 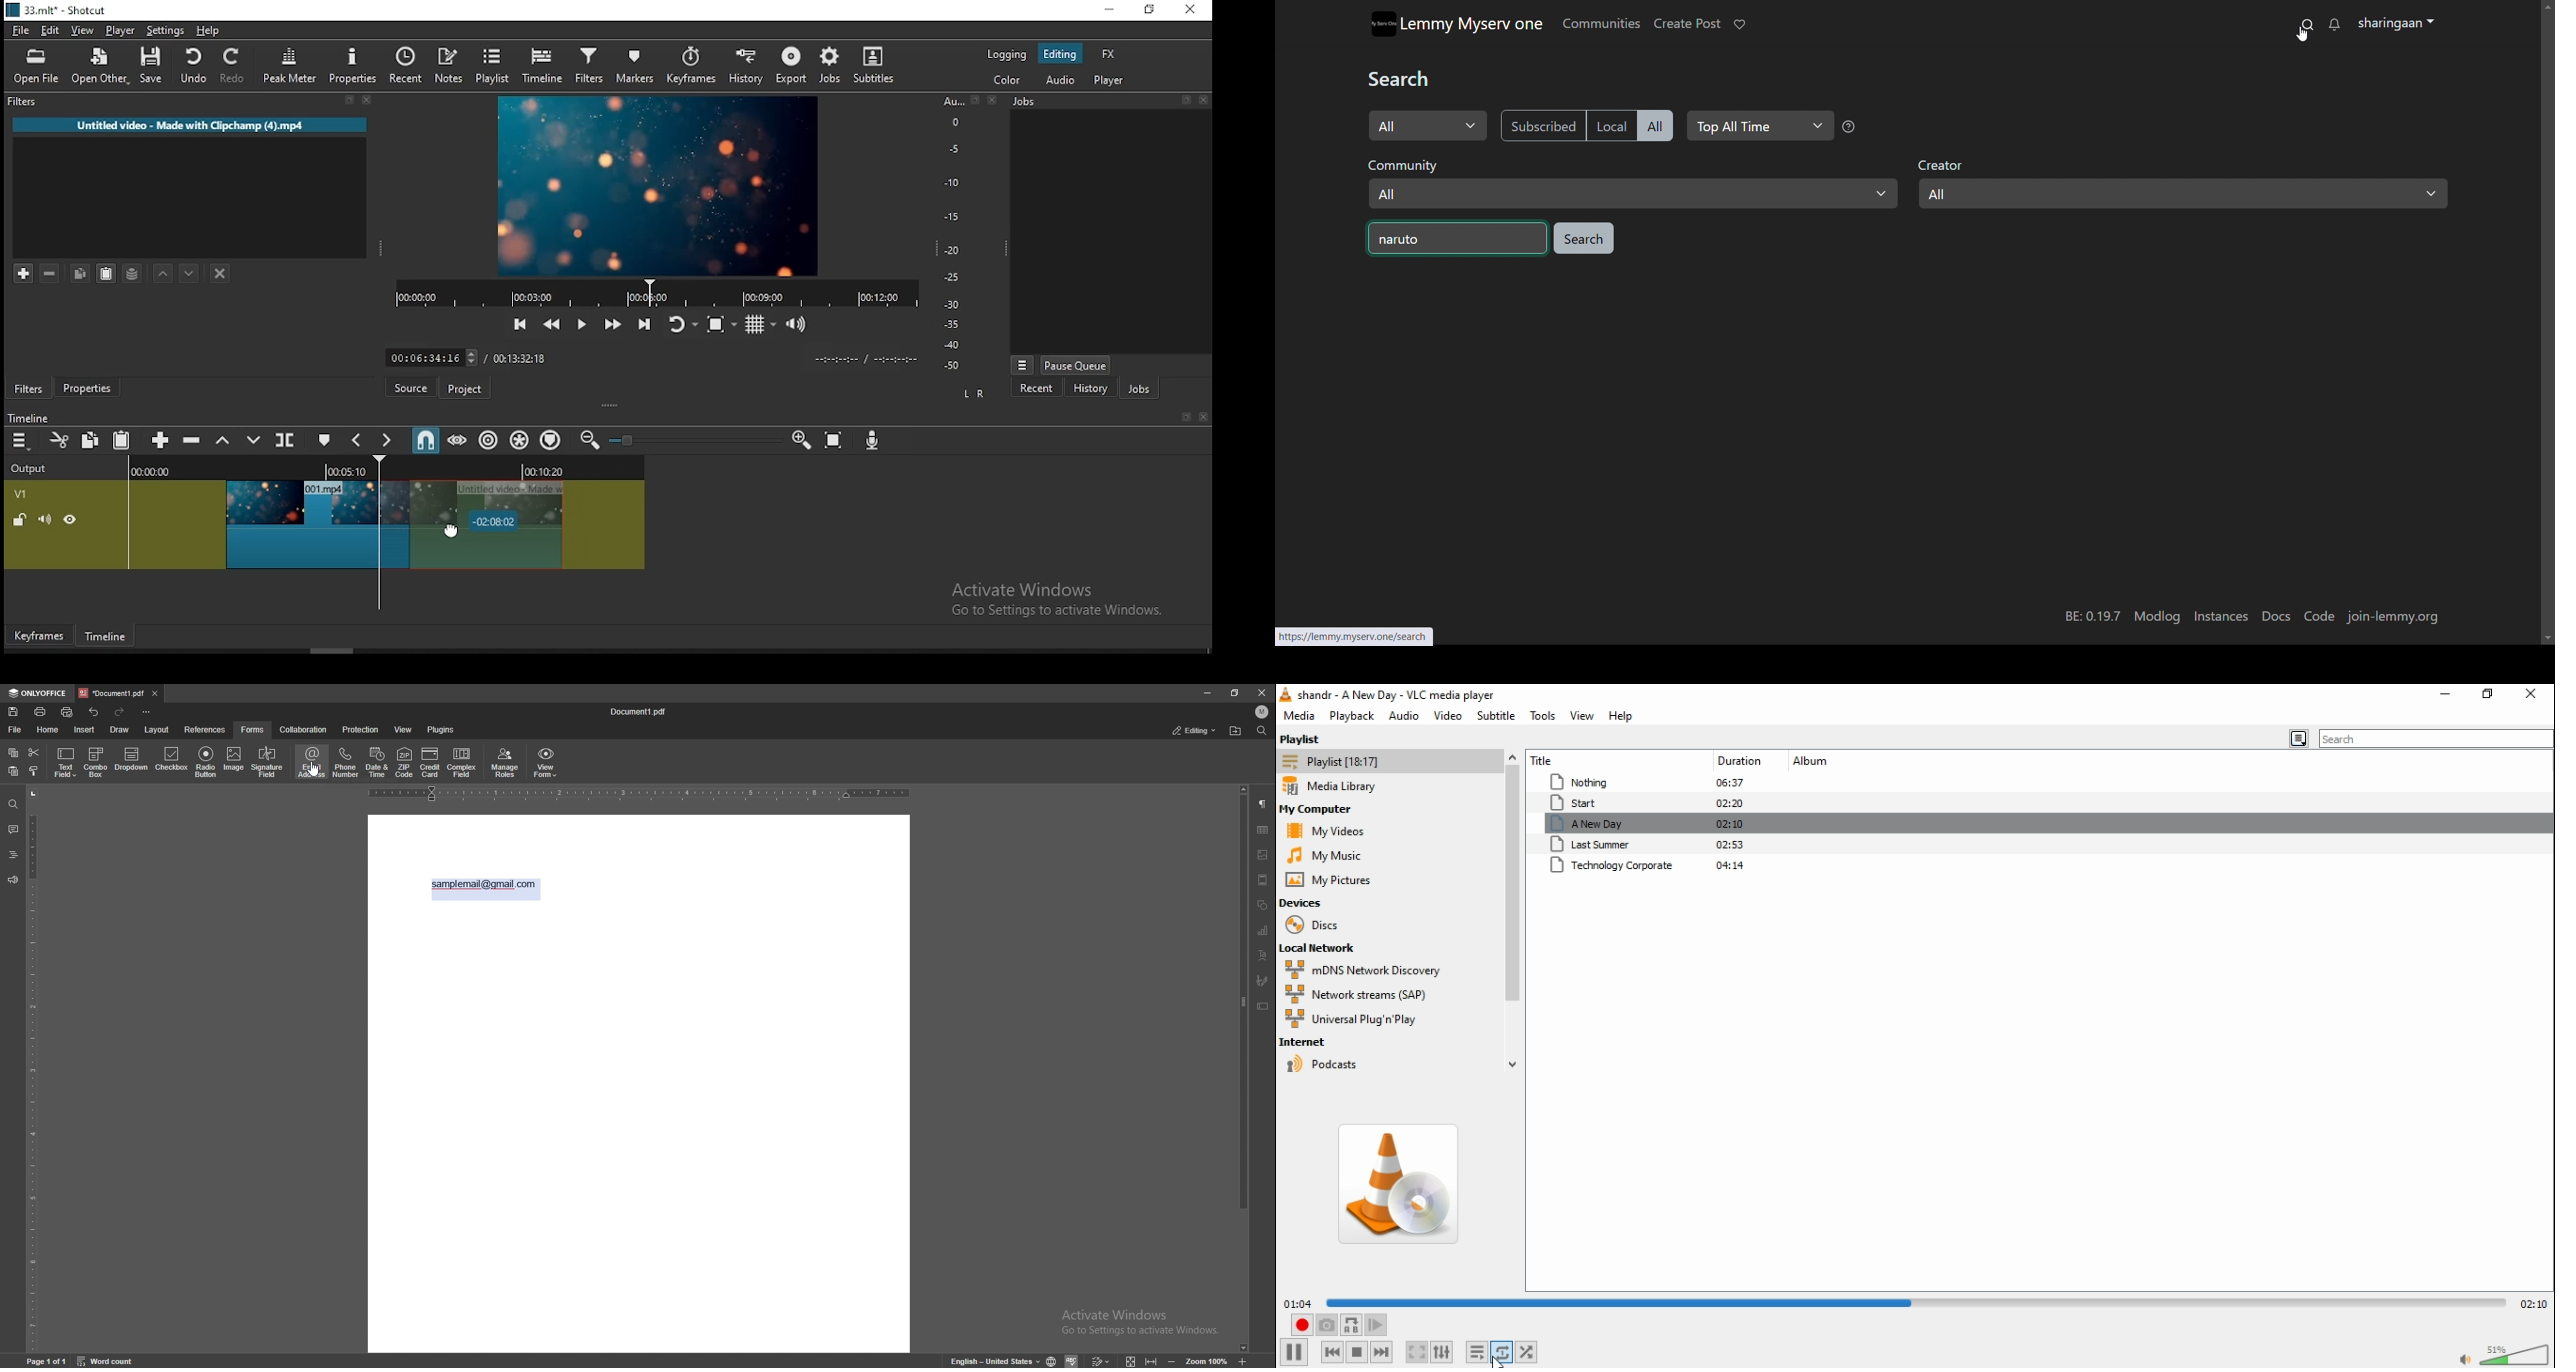 I want to click on my videos, so click(x=1329, y=830).